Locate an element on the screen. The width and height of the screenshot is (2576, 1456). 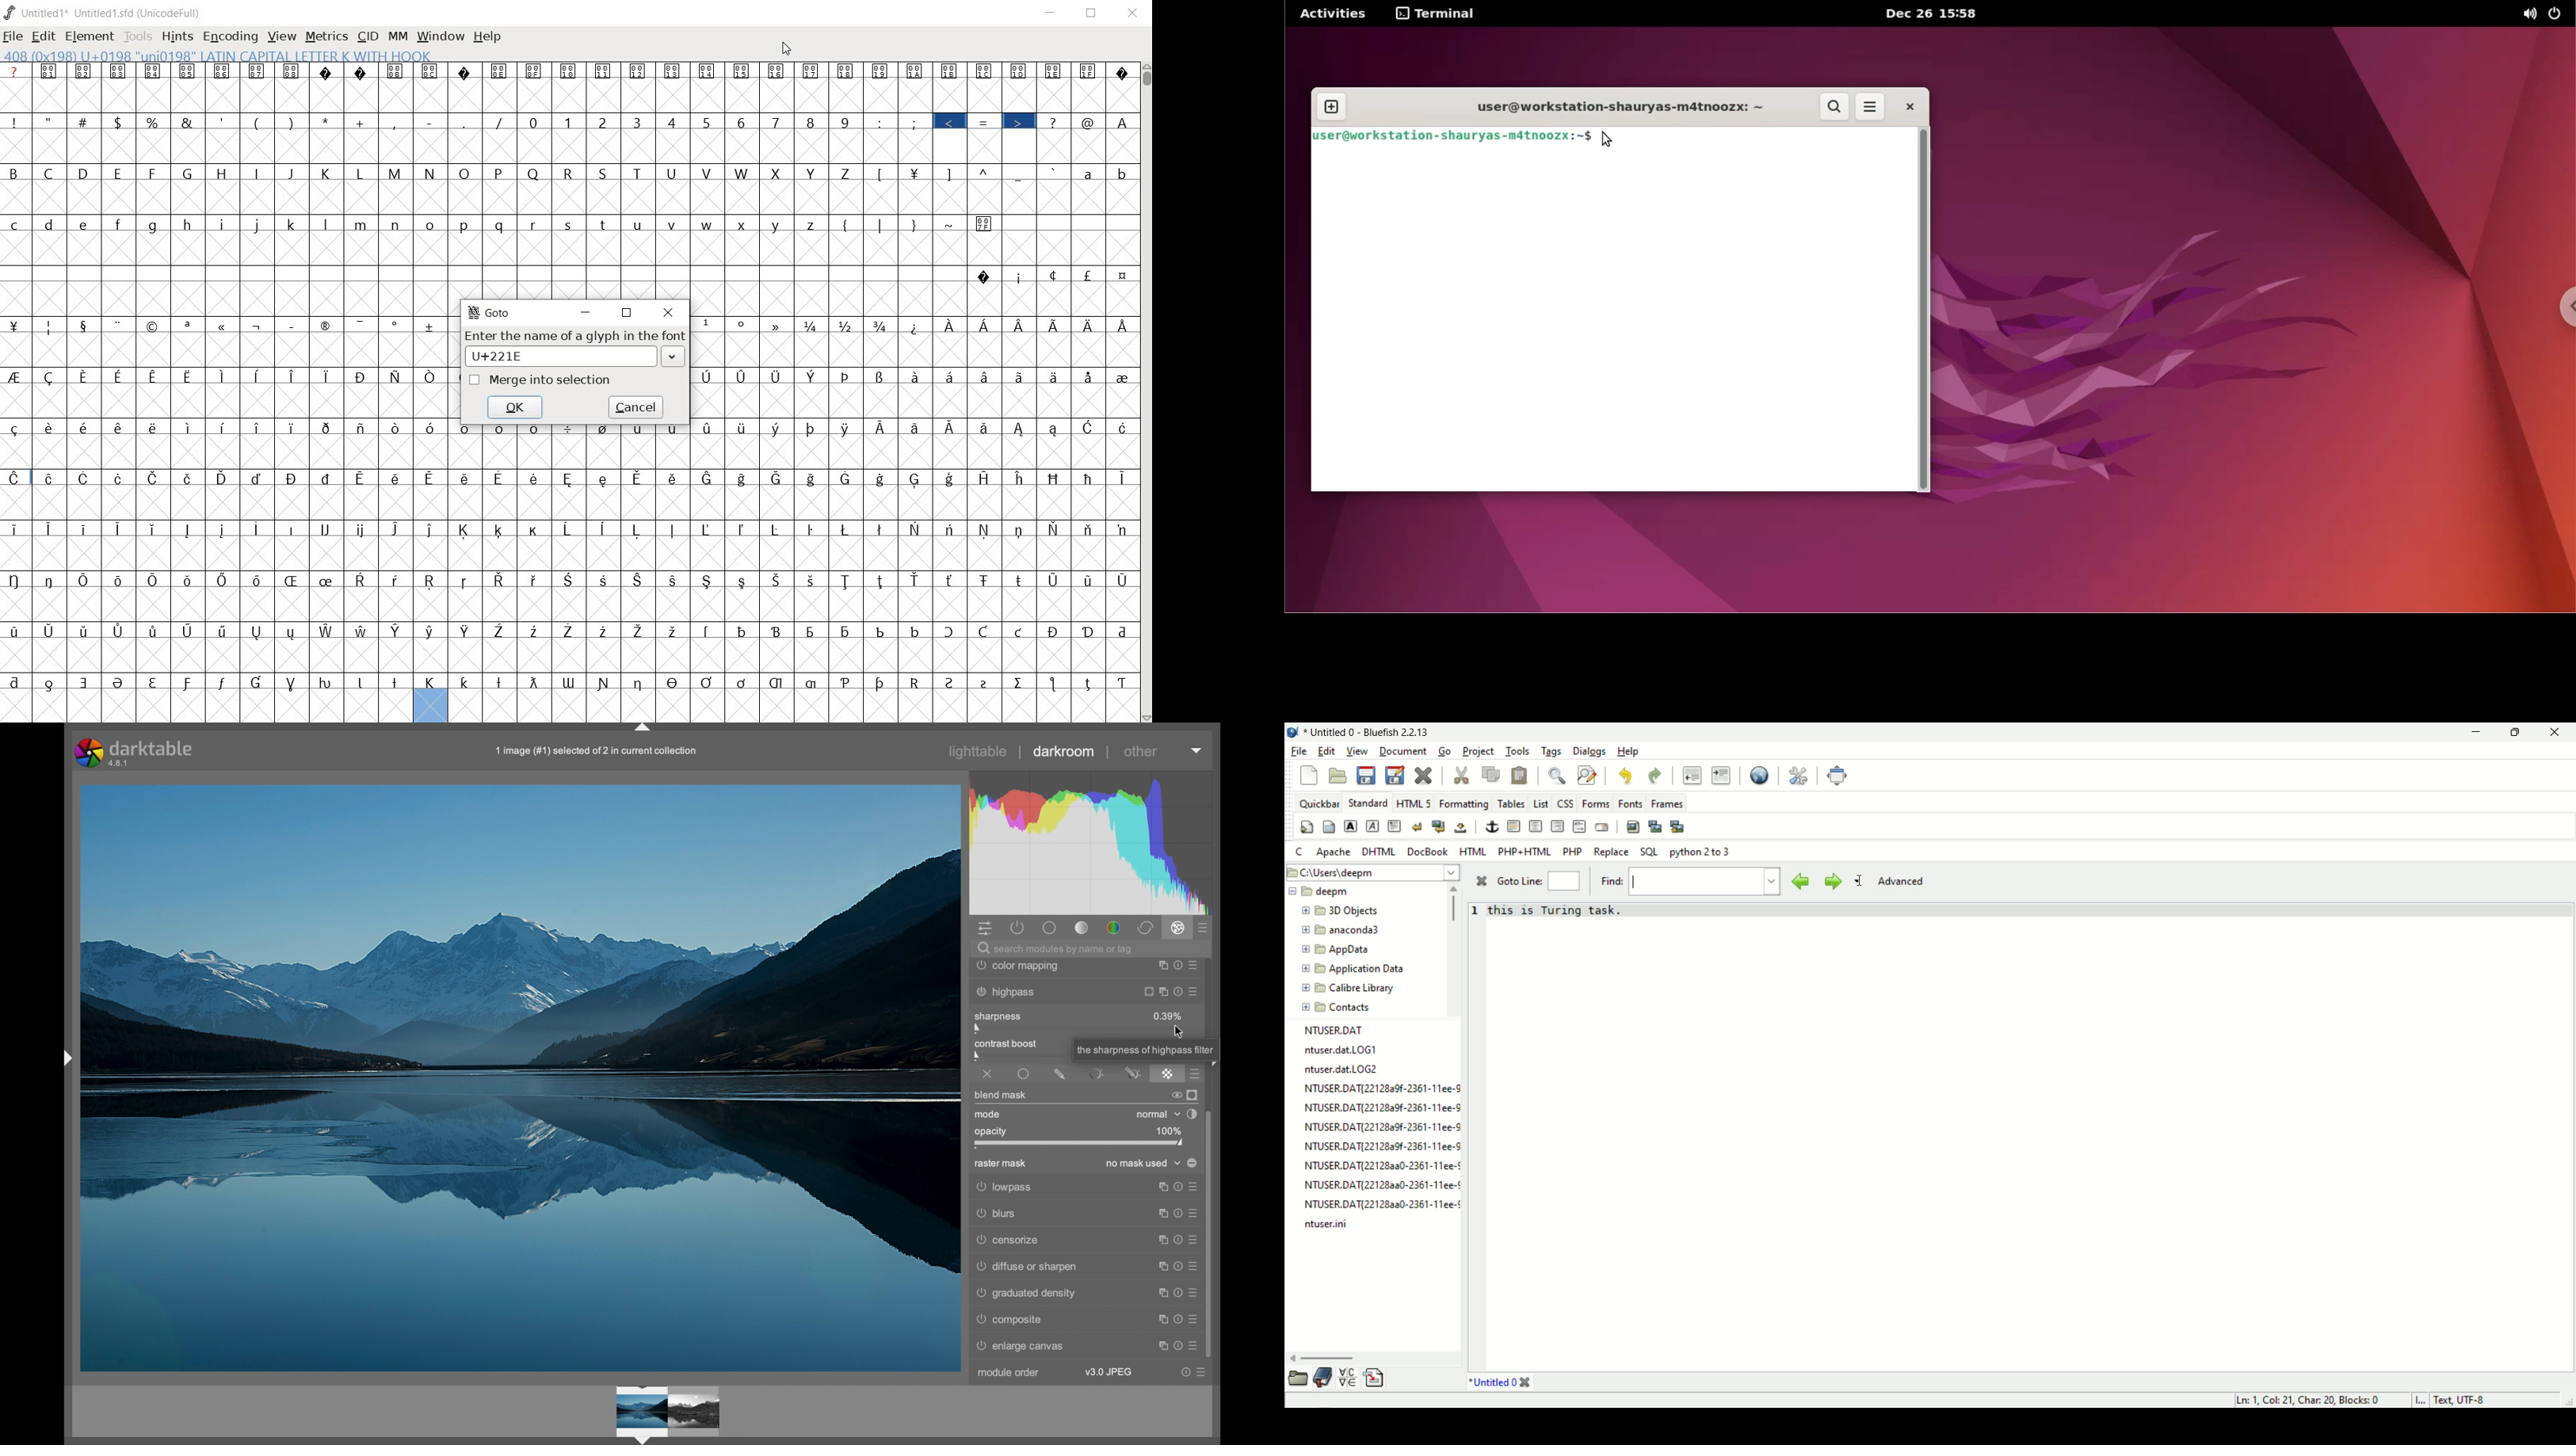
metrics is located at coordinates (328, 36).